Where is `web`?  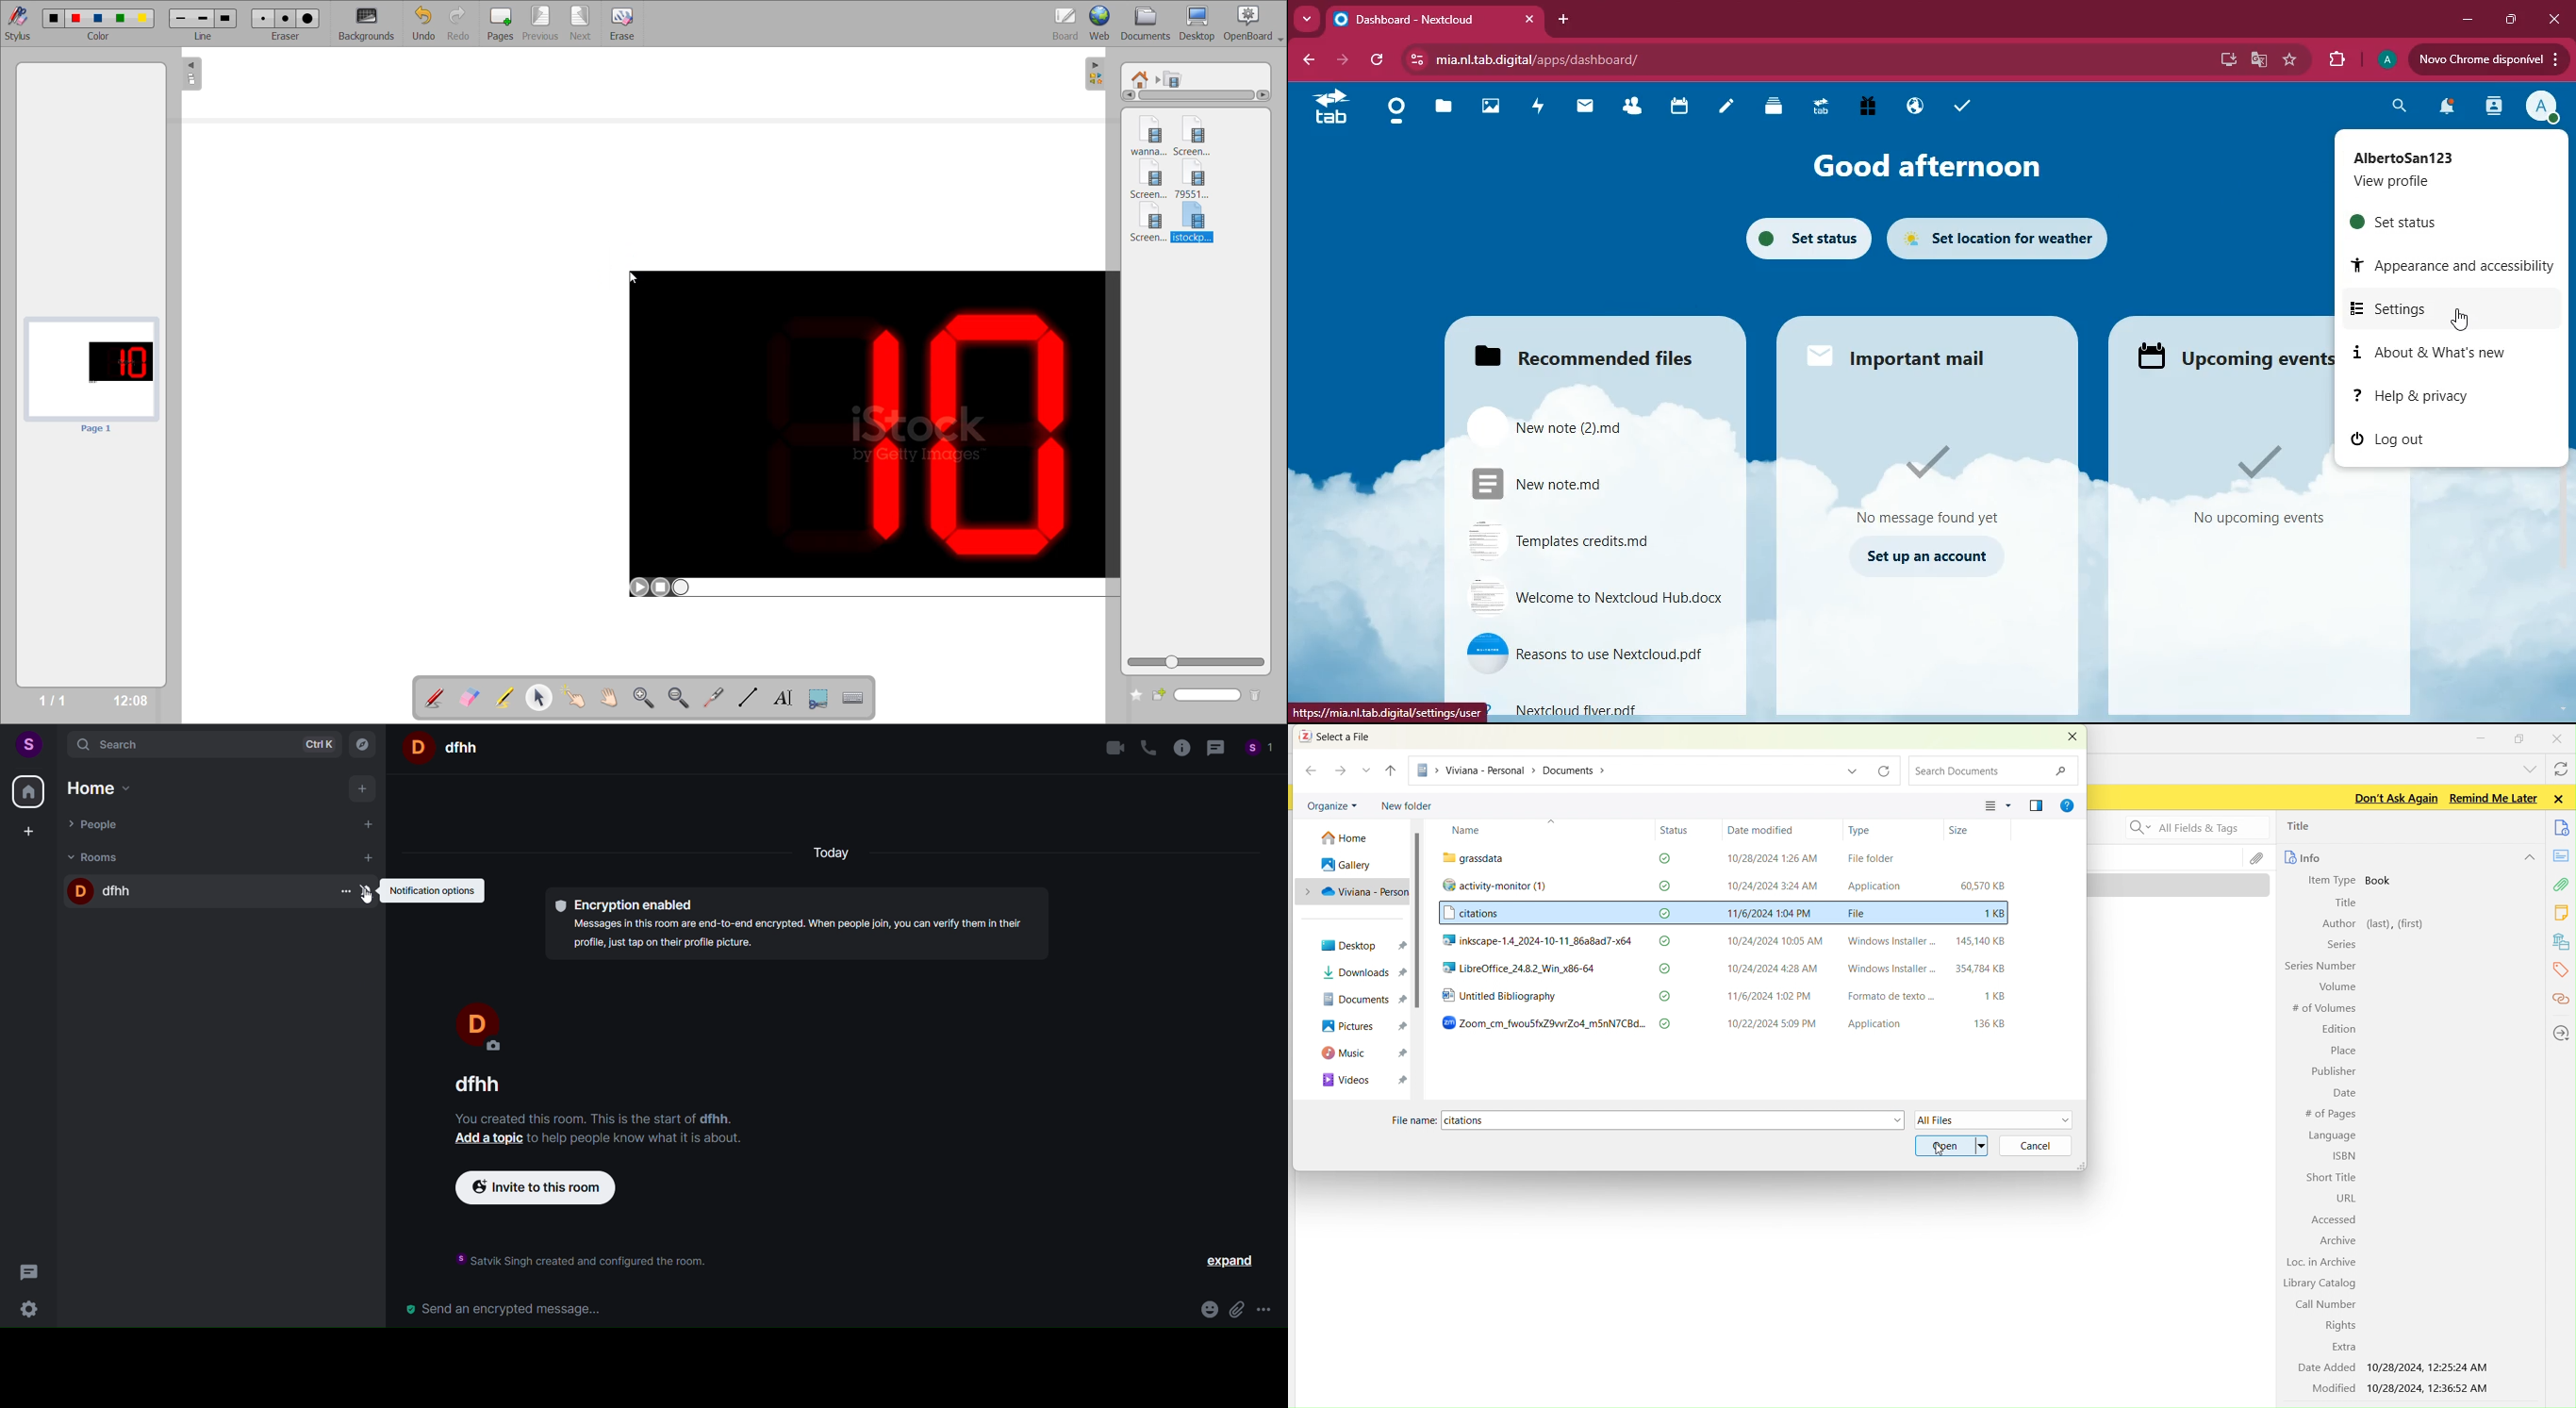 web is located at coordinates (1103, 20).